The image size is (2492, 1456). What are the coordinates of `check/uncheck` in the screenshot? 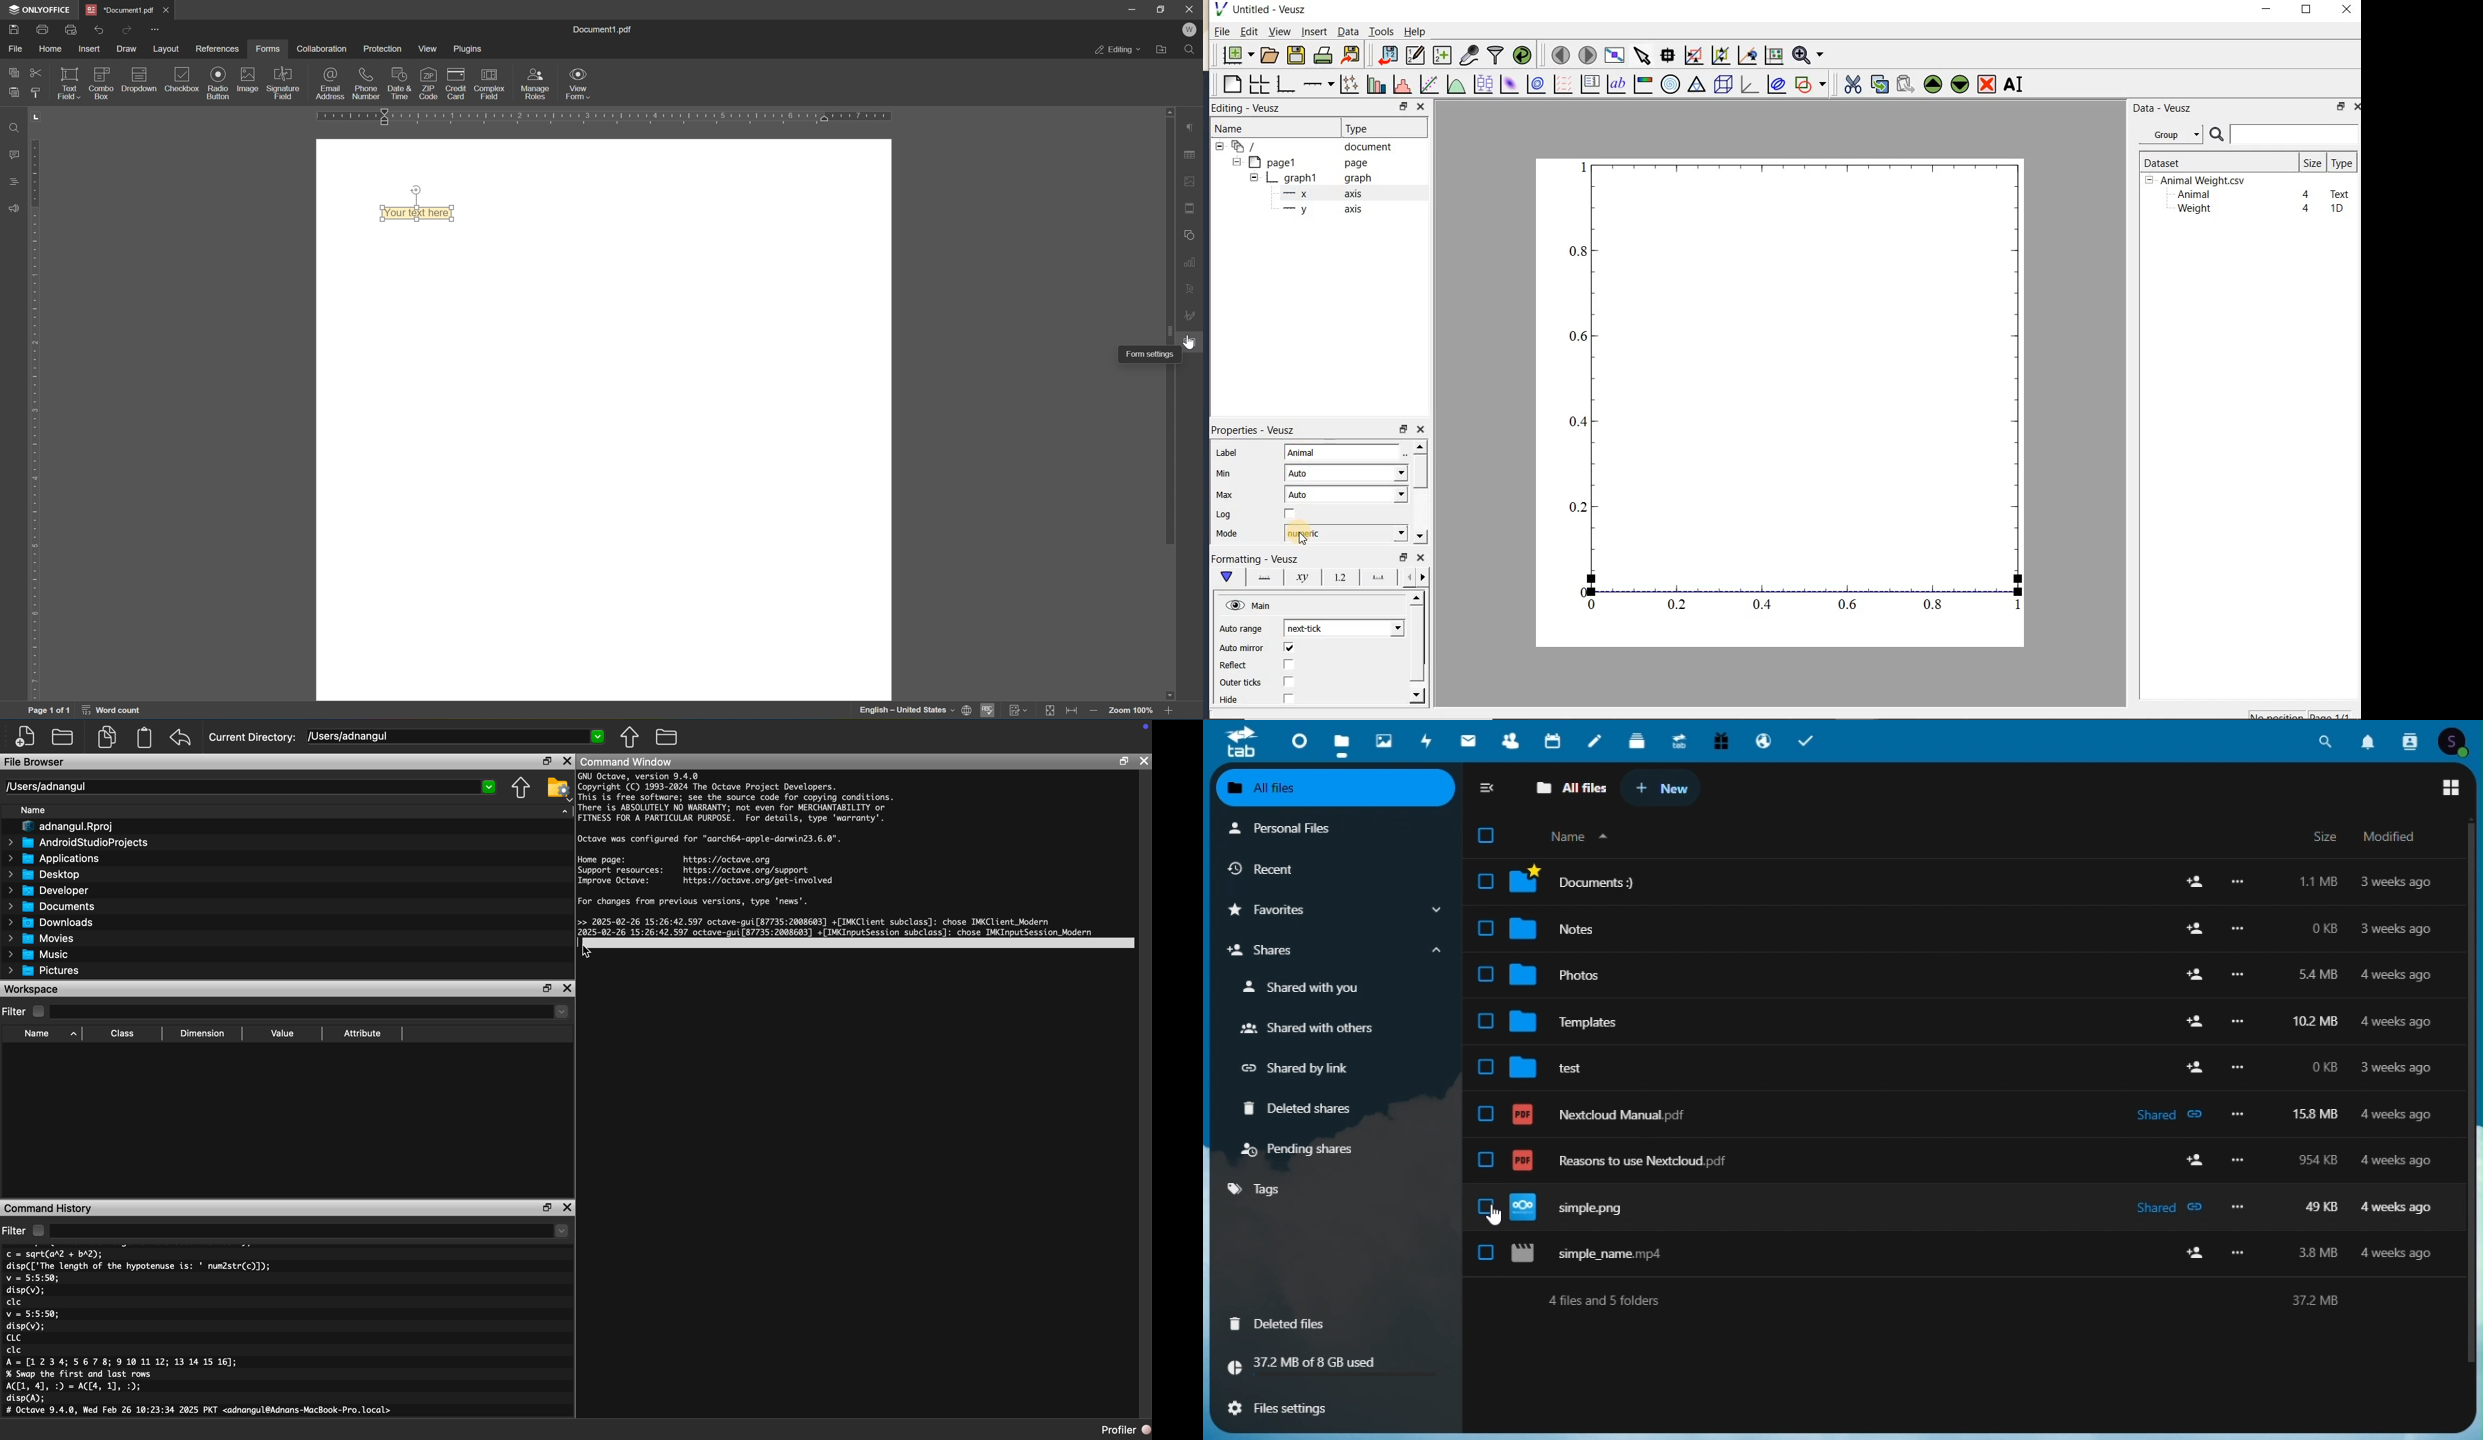 It's located at (1290, 514).